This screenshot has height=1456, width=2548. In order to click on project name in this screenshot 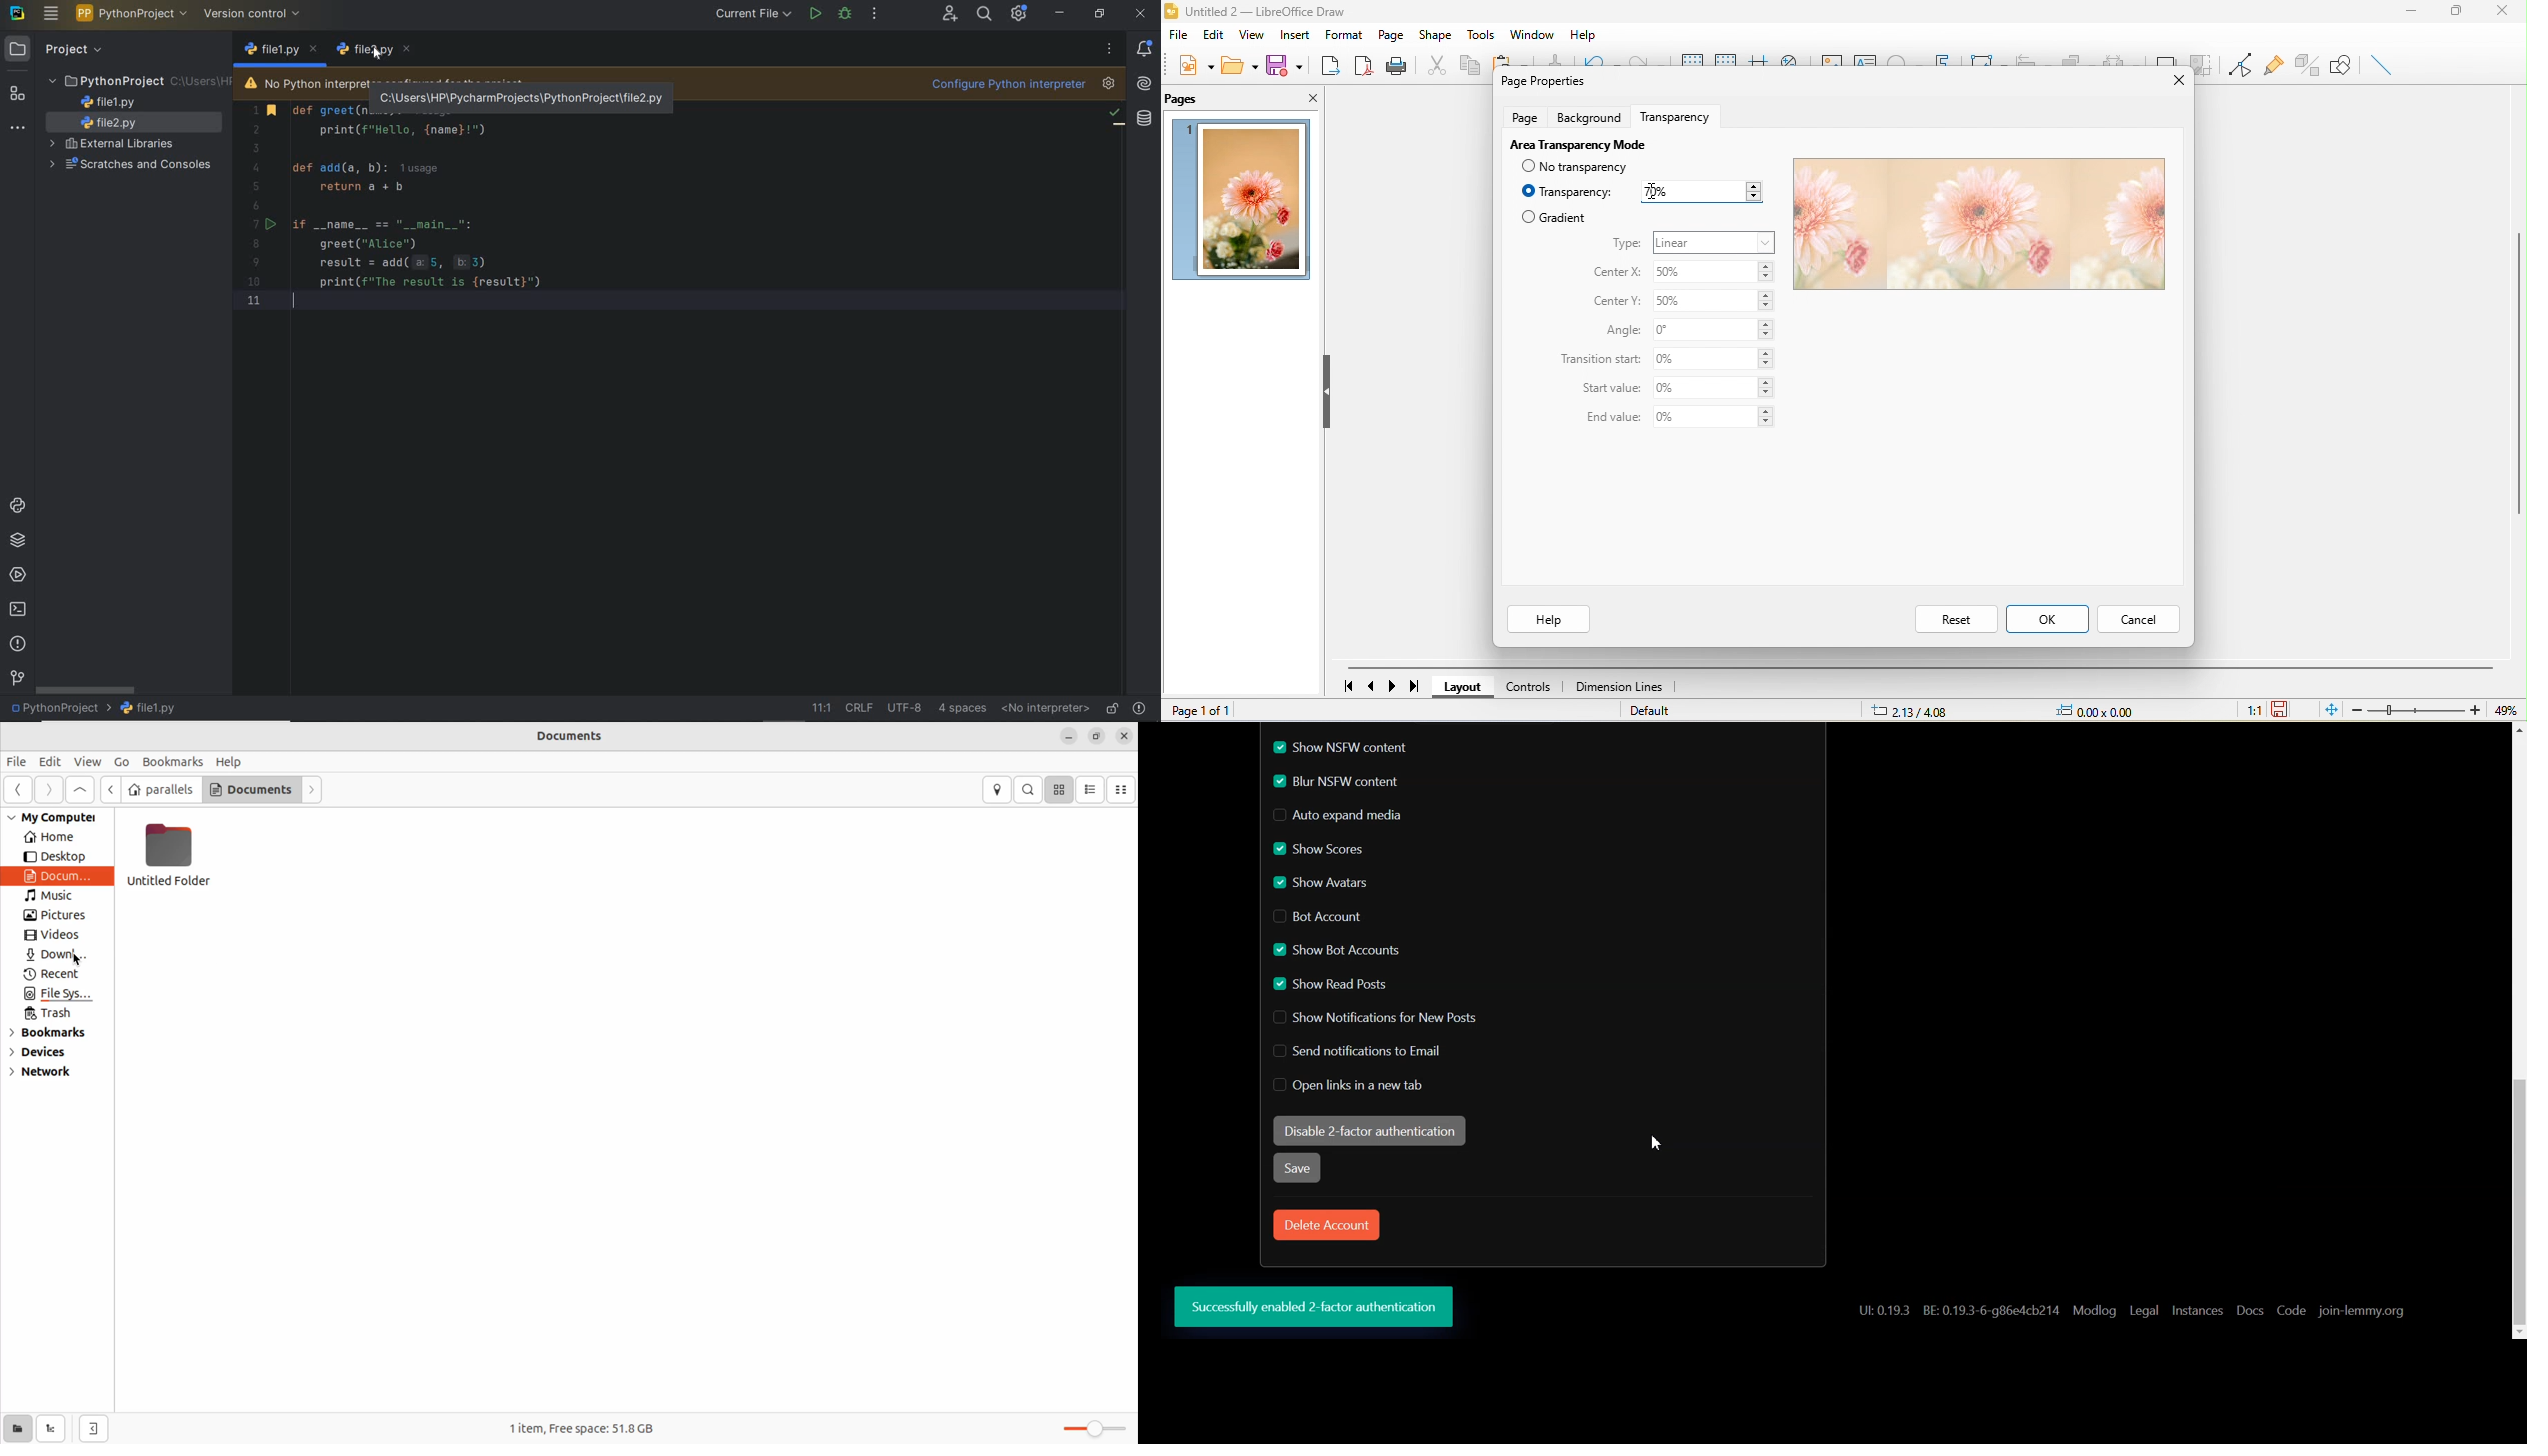, I will do `click(133, 13)`.